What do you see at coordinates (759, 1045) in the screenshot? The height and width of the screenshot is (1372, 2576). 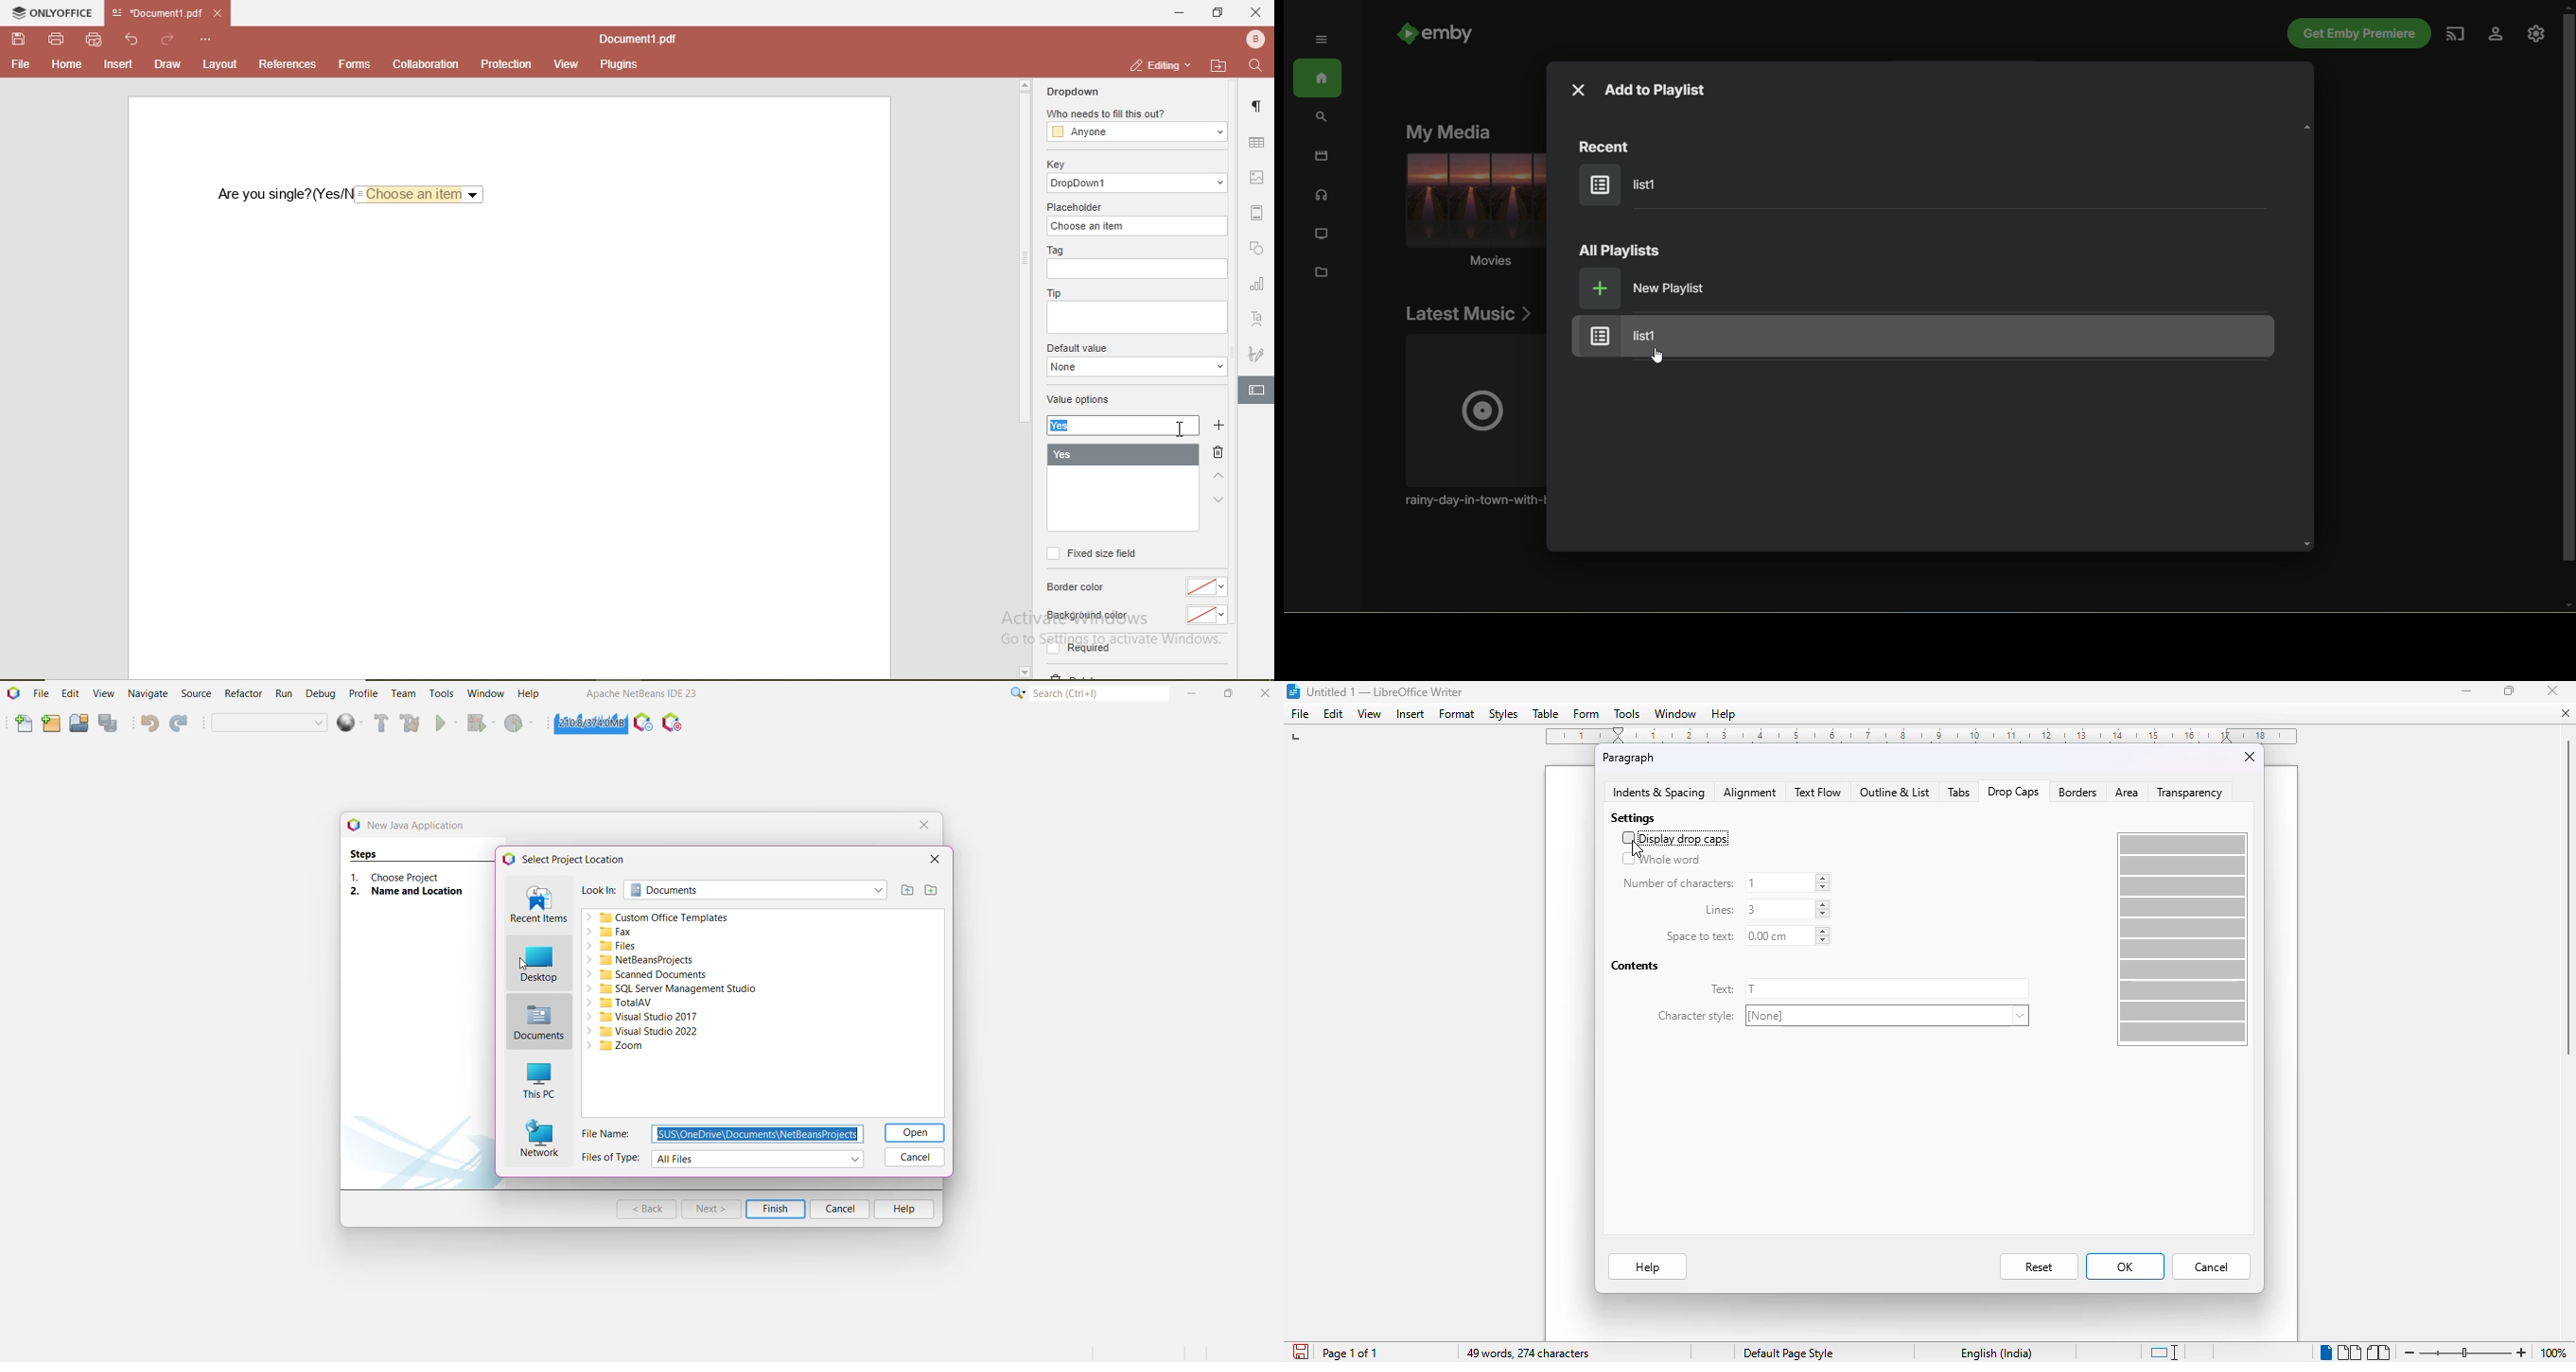 I see `Zoom` at bounding box center [759, 1045].